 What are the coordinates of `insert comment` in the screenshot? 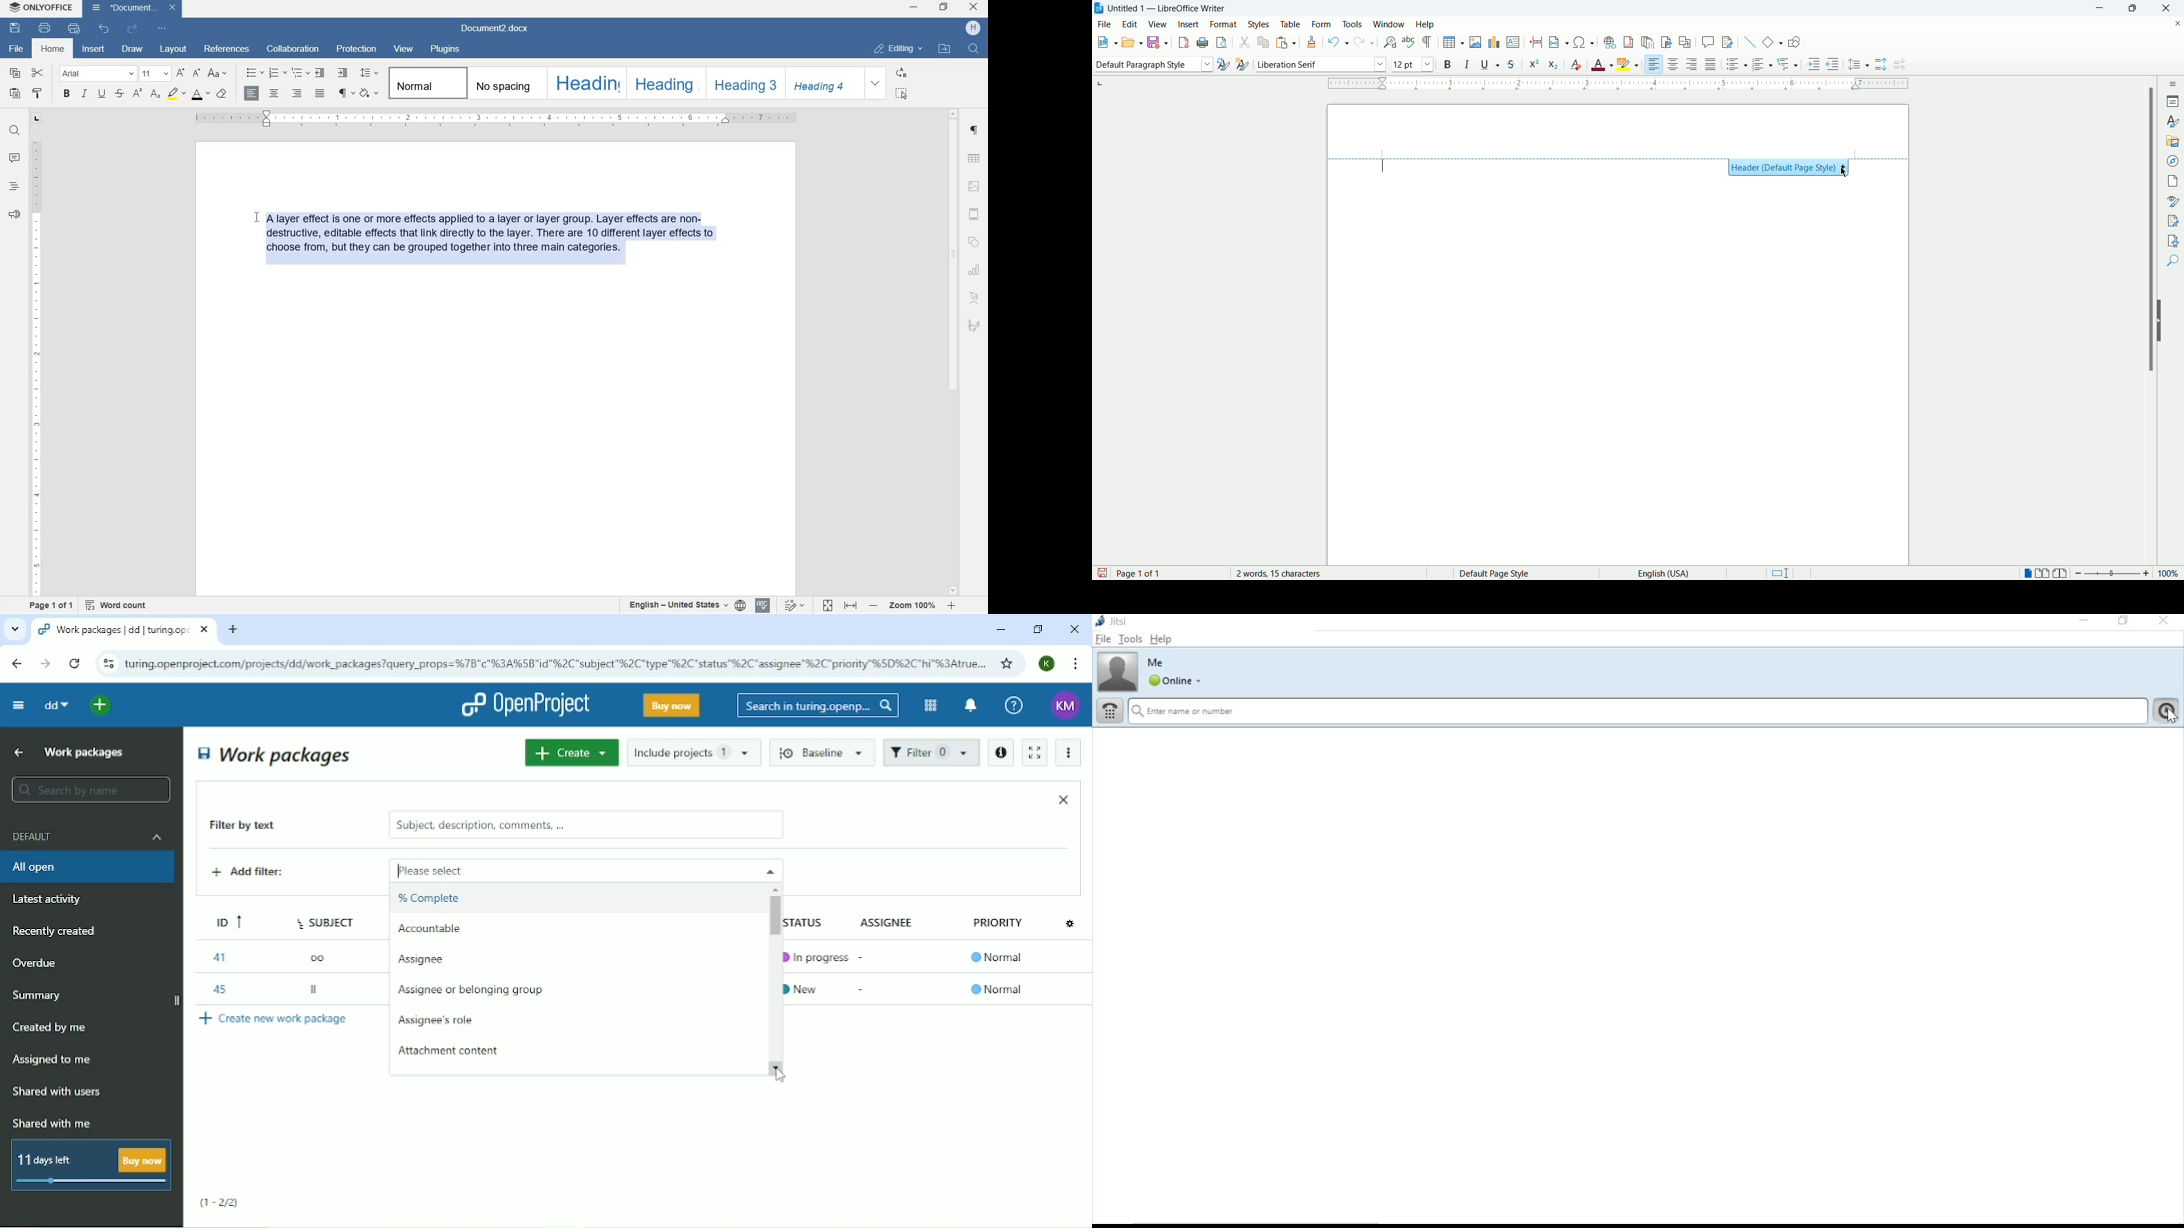 It's located at (1709, 42).